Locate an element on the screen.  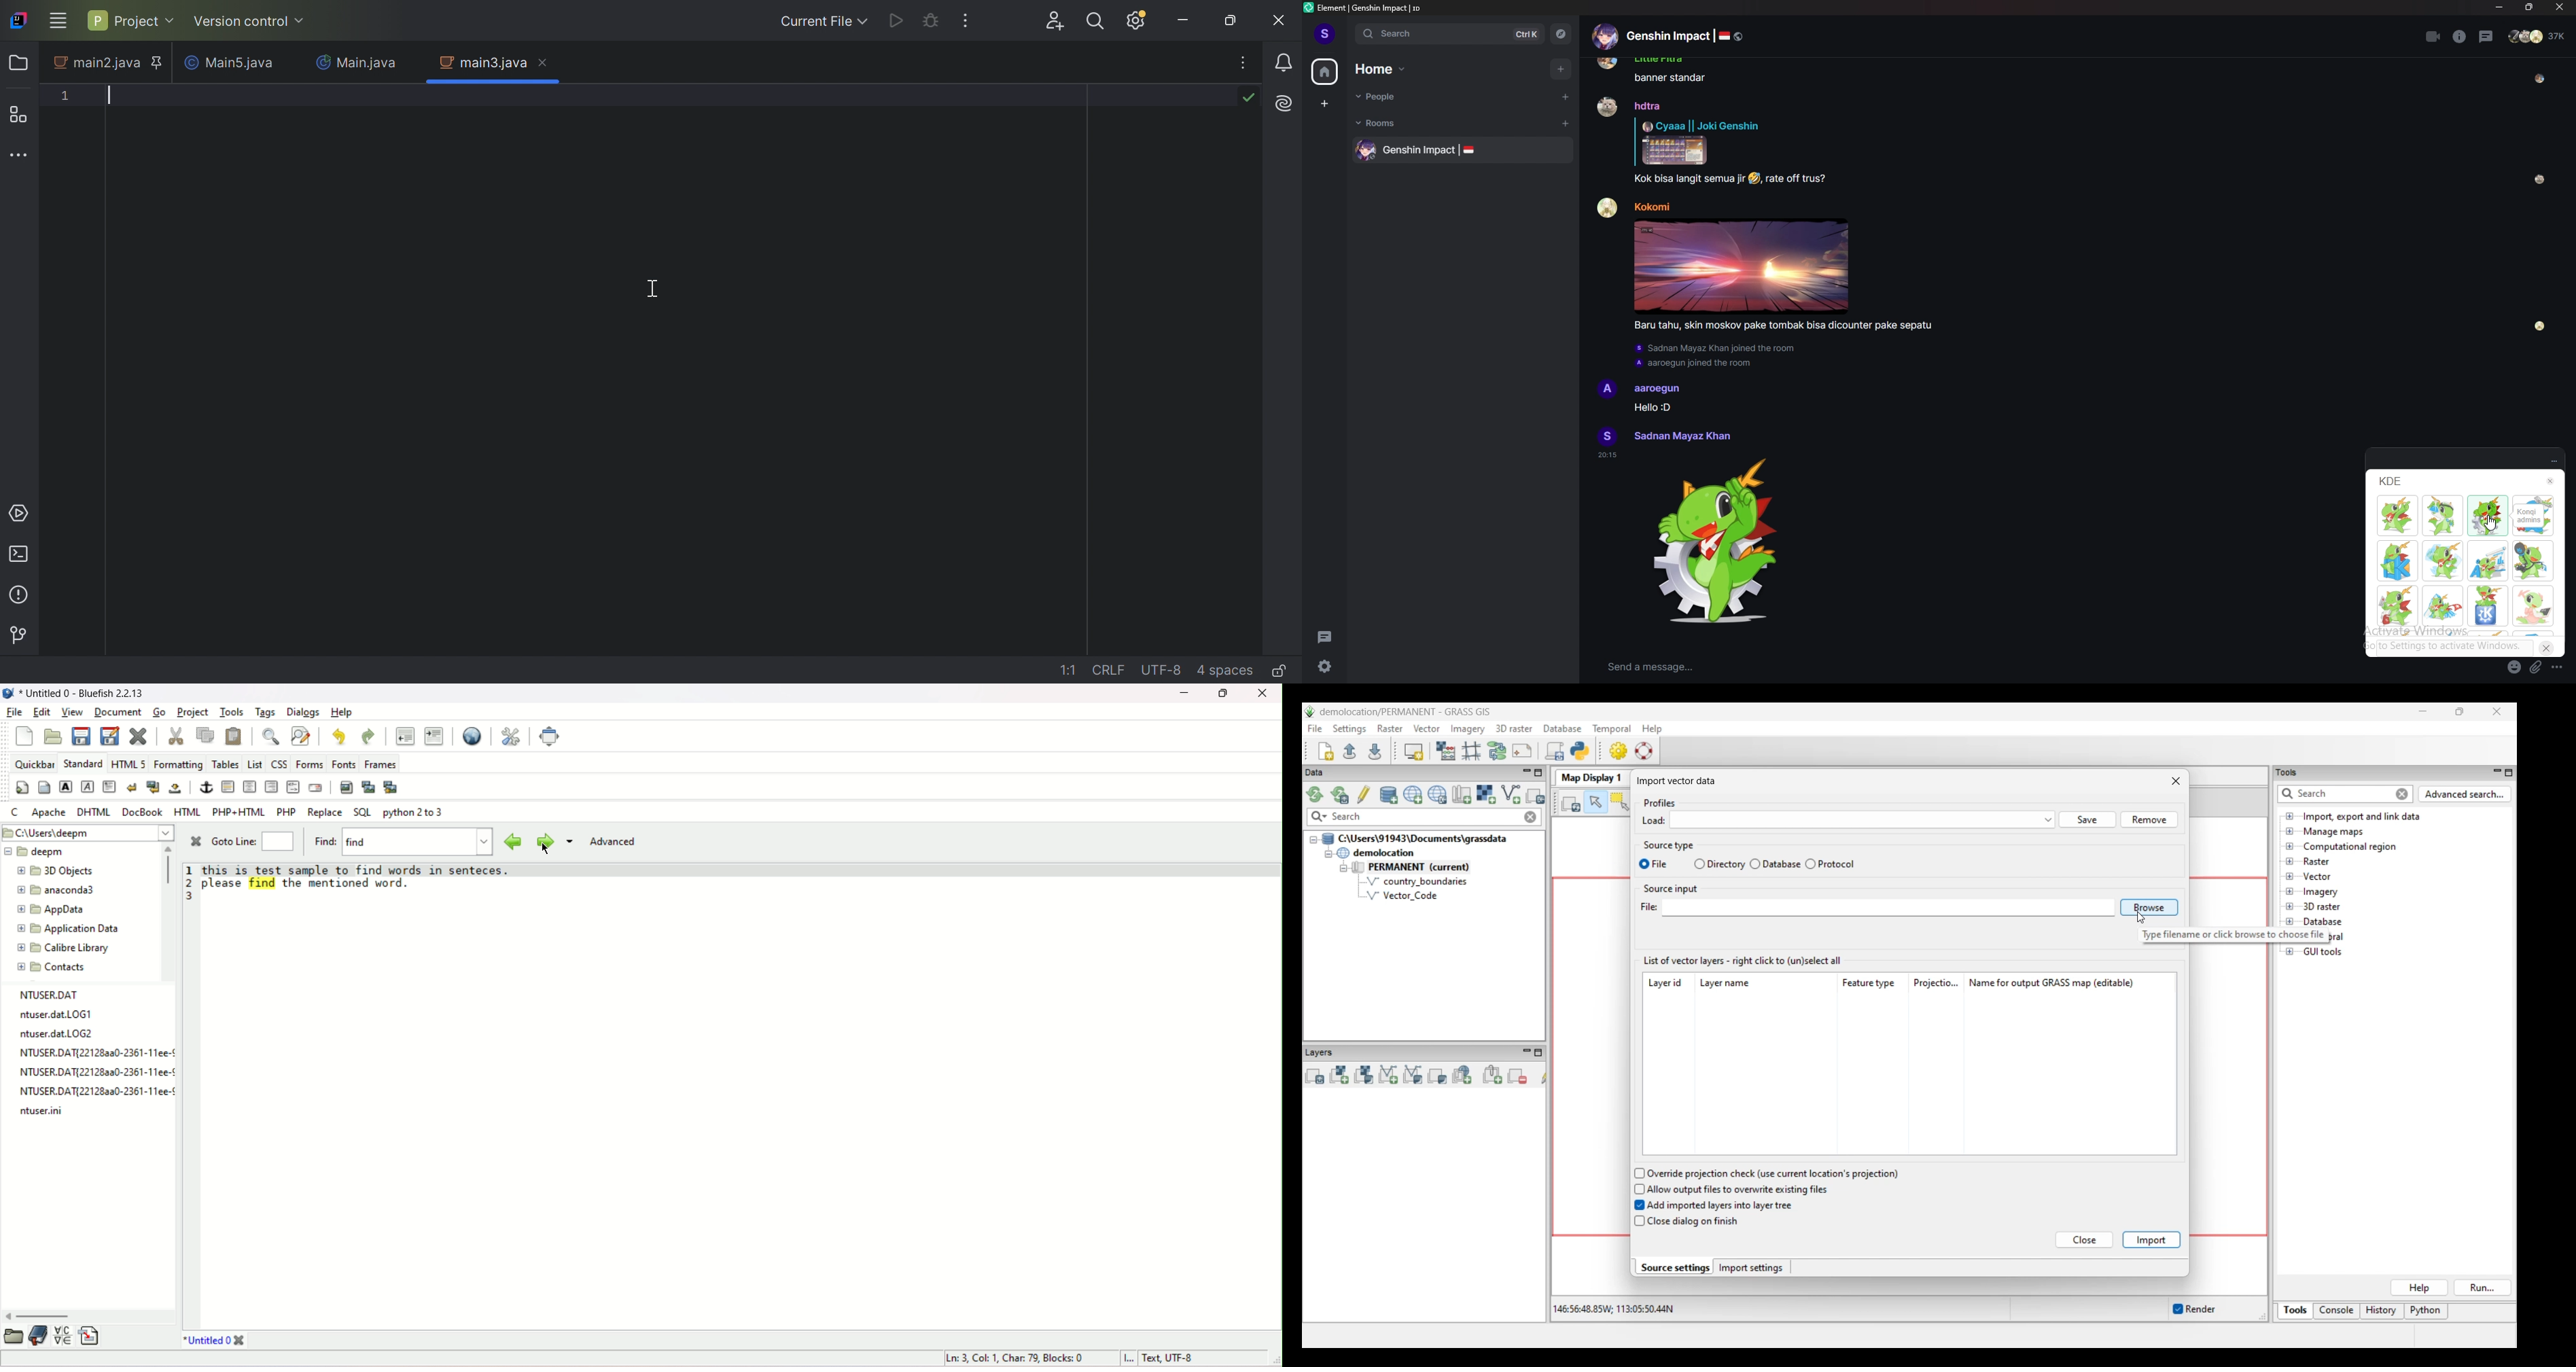
close current tab is located at coordinates (241, 1340).